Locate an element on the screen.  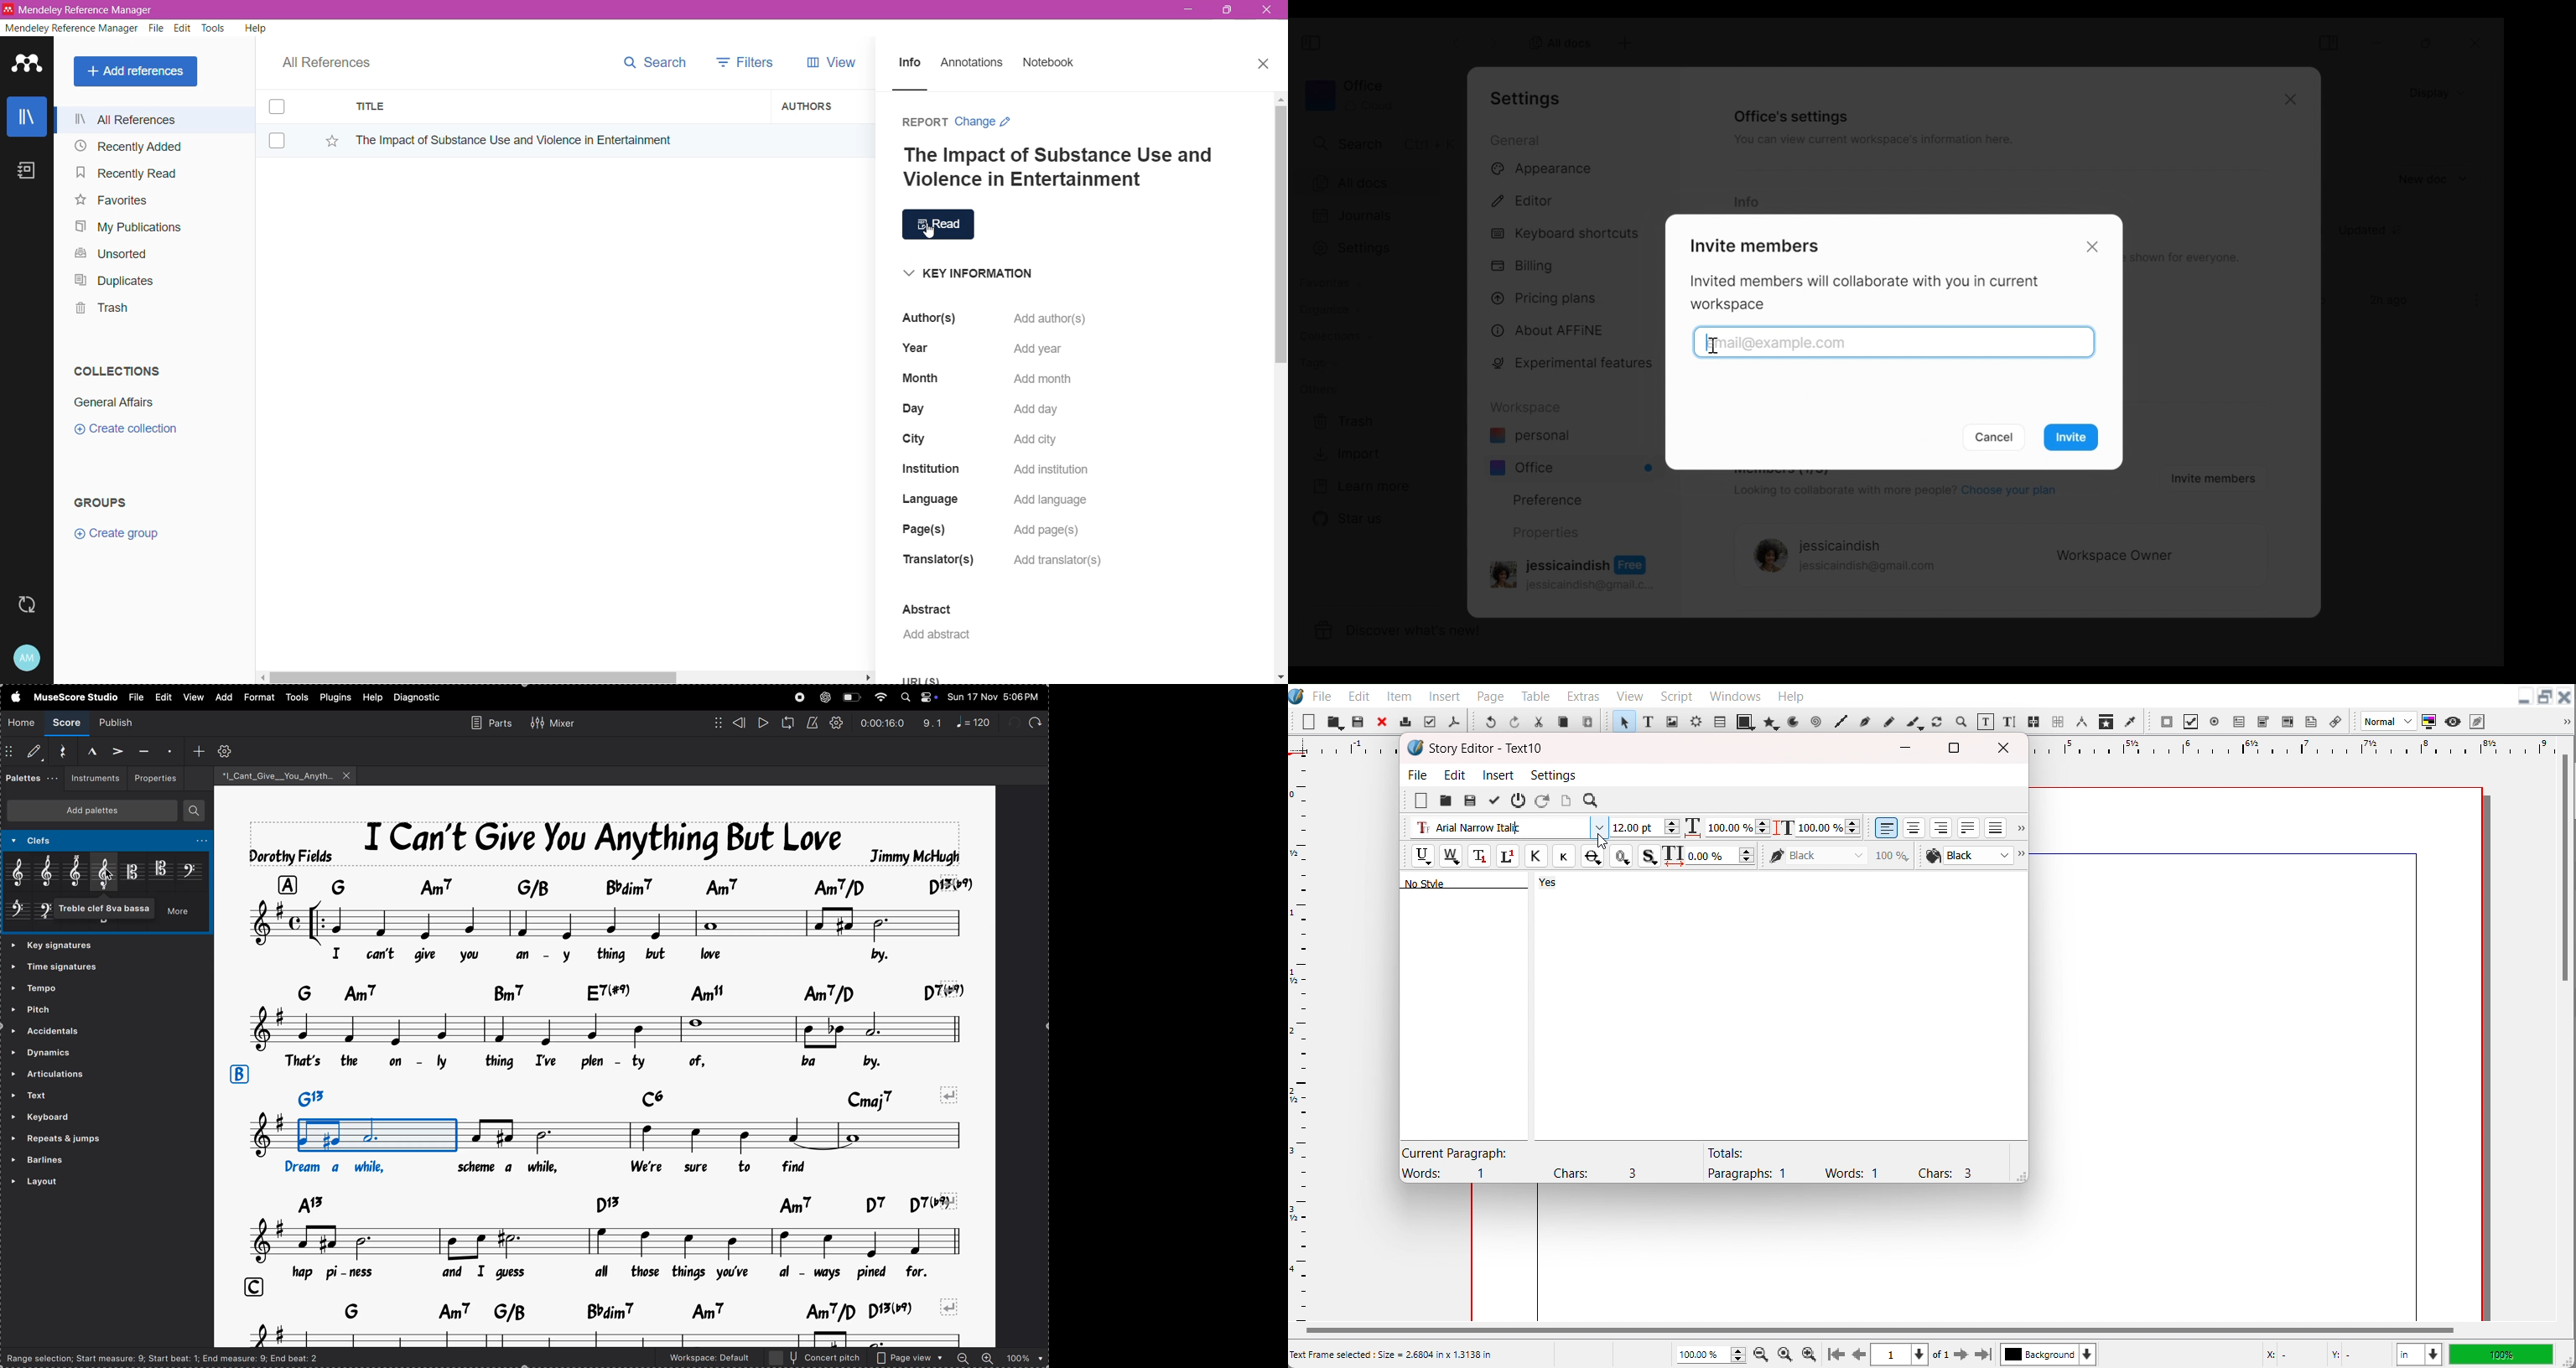
search is located at coordinates (194, 811).